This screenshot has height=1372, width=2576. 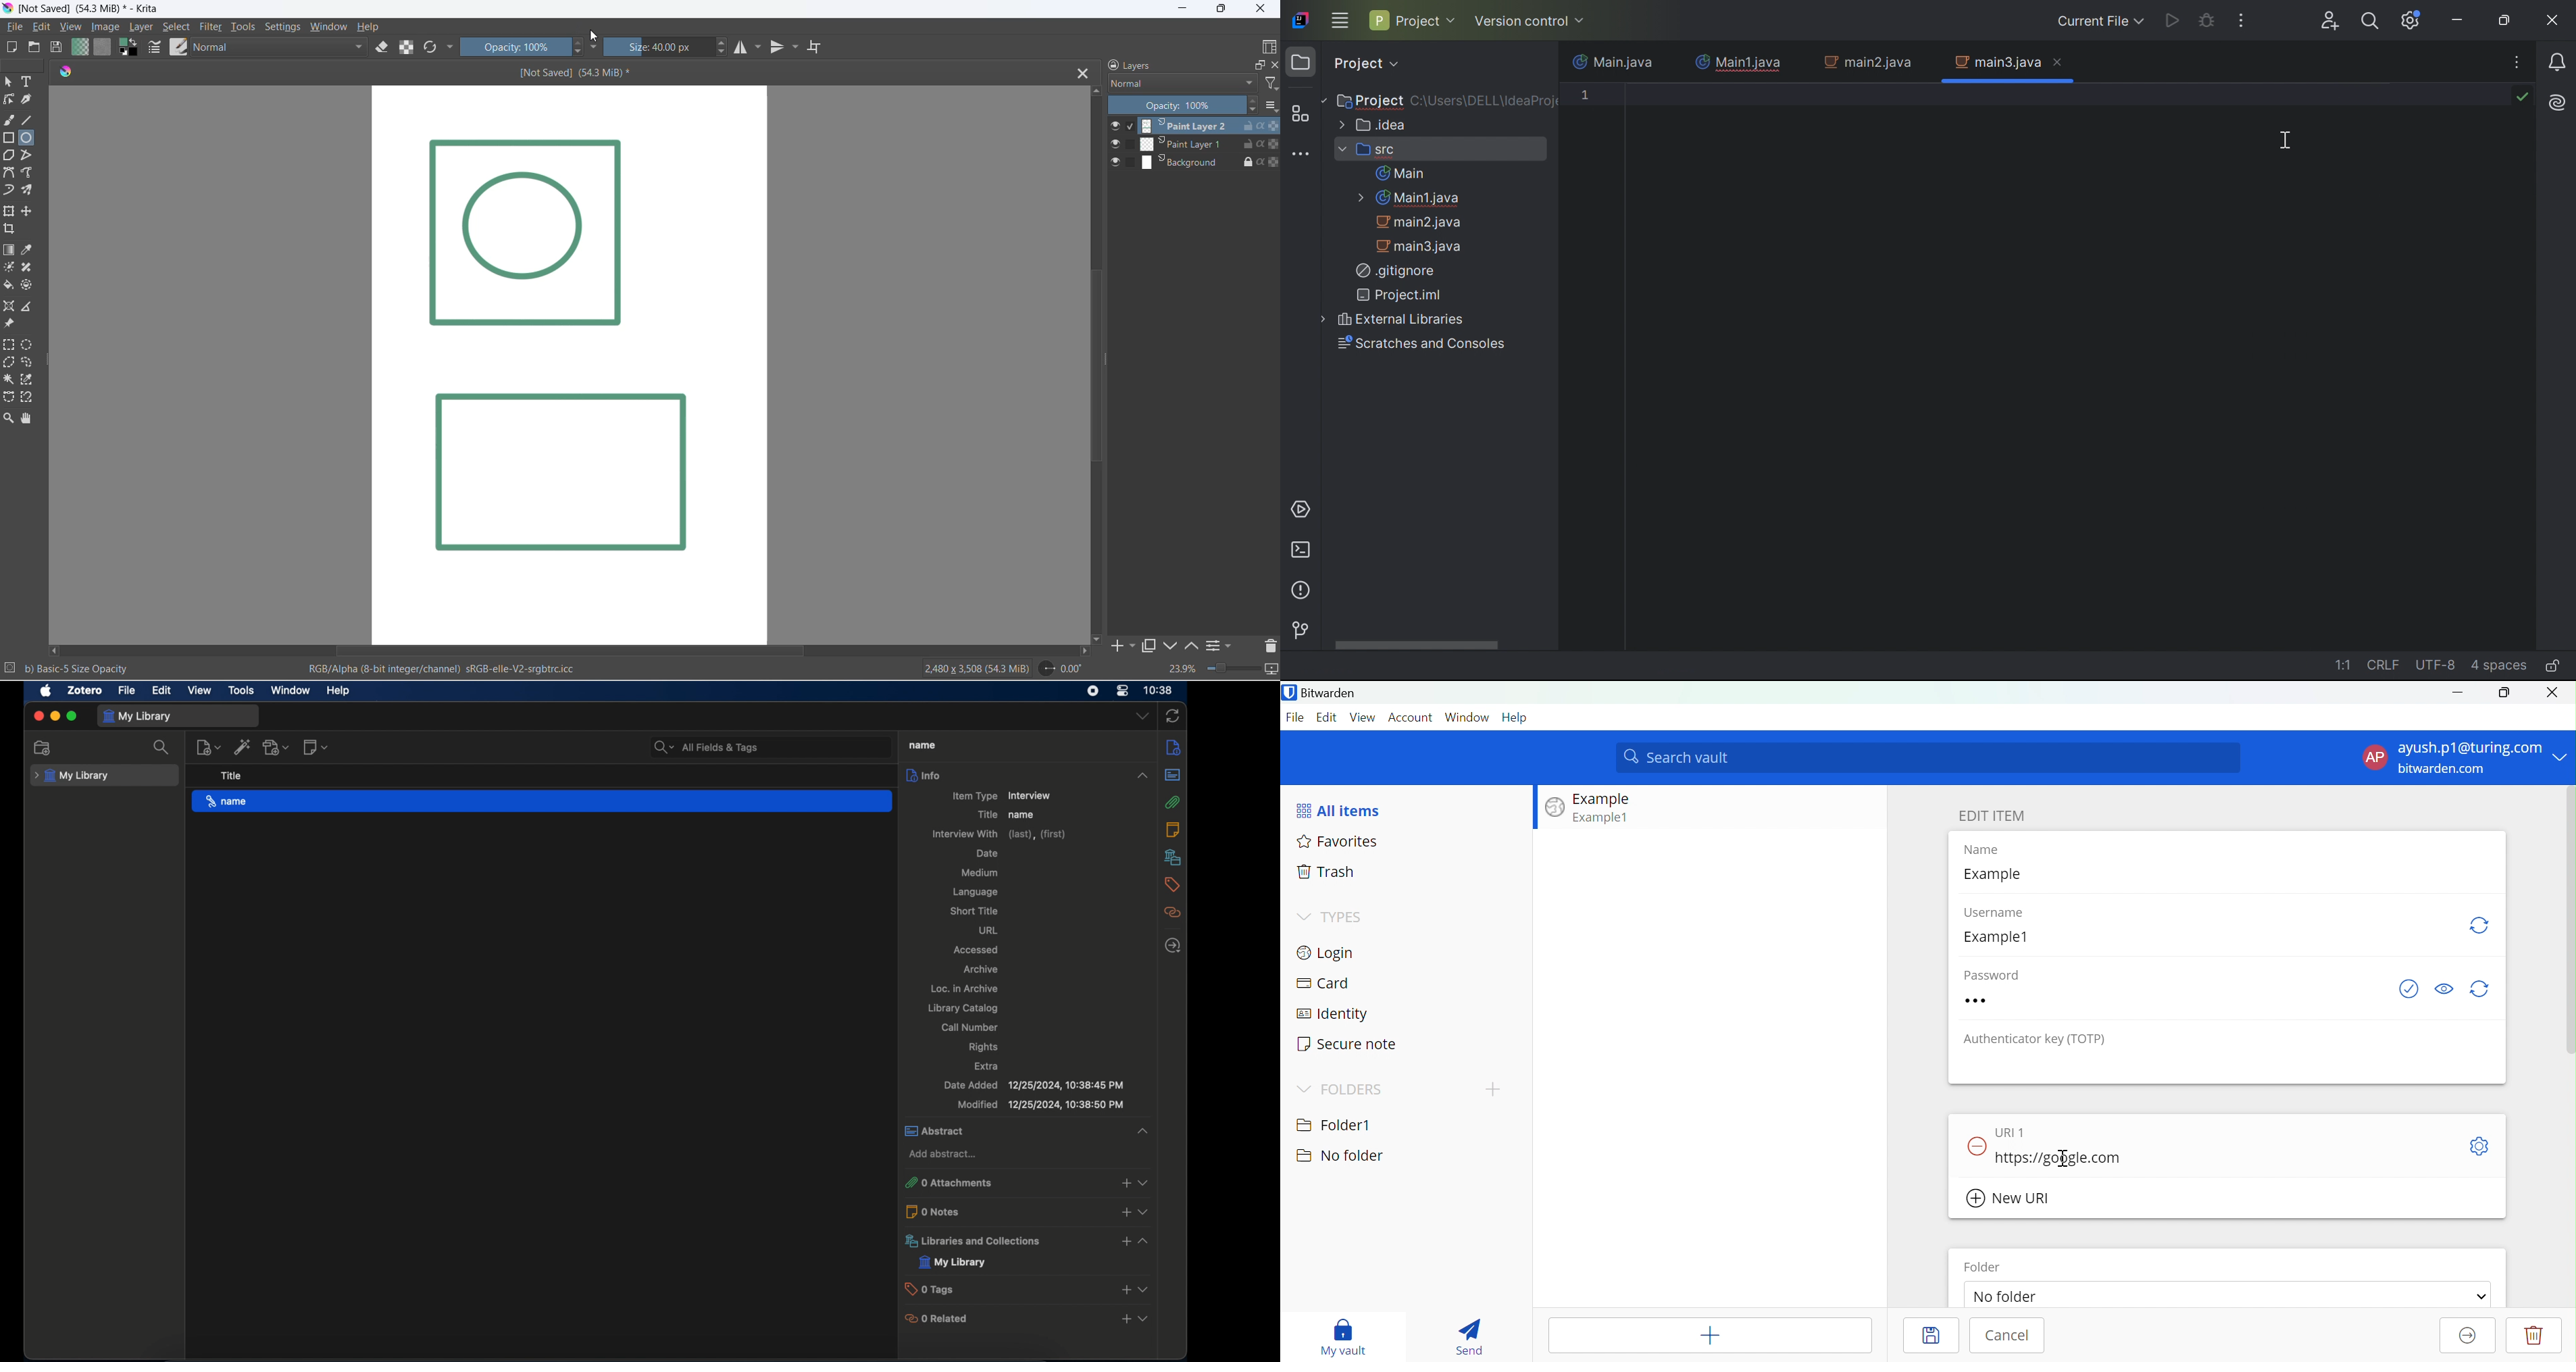 What do you see at coordinates (1143, 1289) in the screenshot?
I see `view` at bounding box center [1143, 1289].